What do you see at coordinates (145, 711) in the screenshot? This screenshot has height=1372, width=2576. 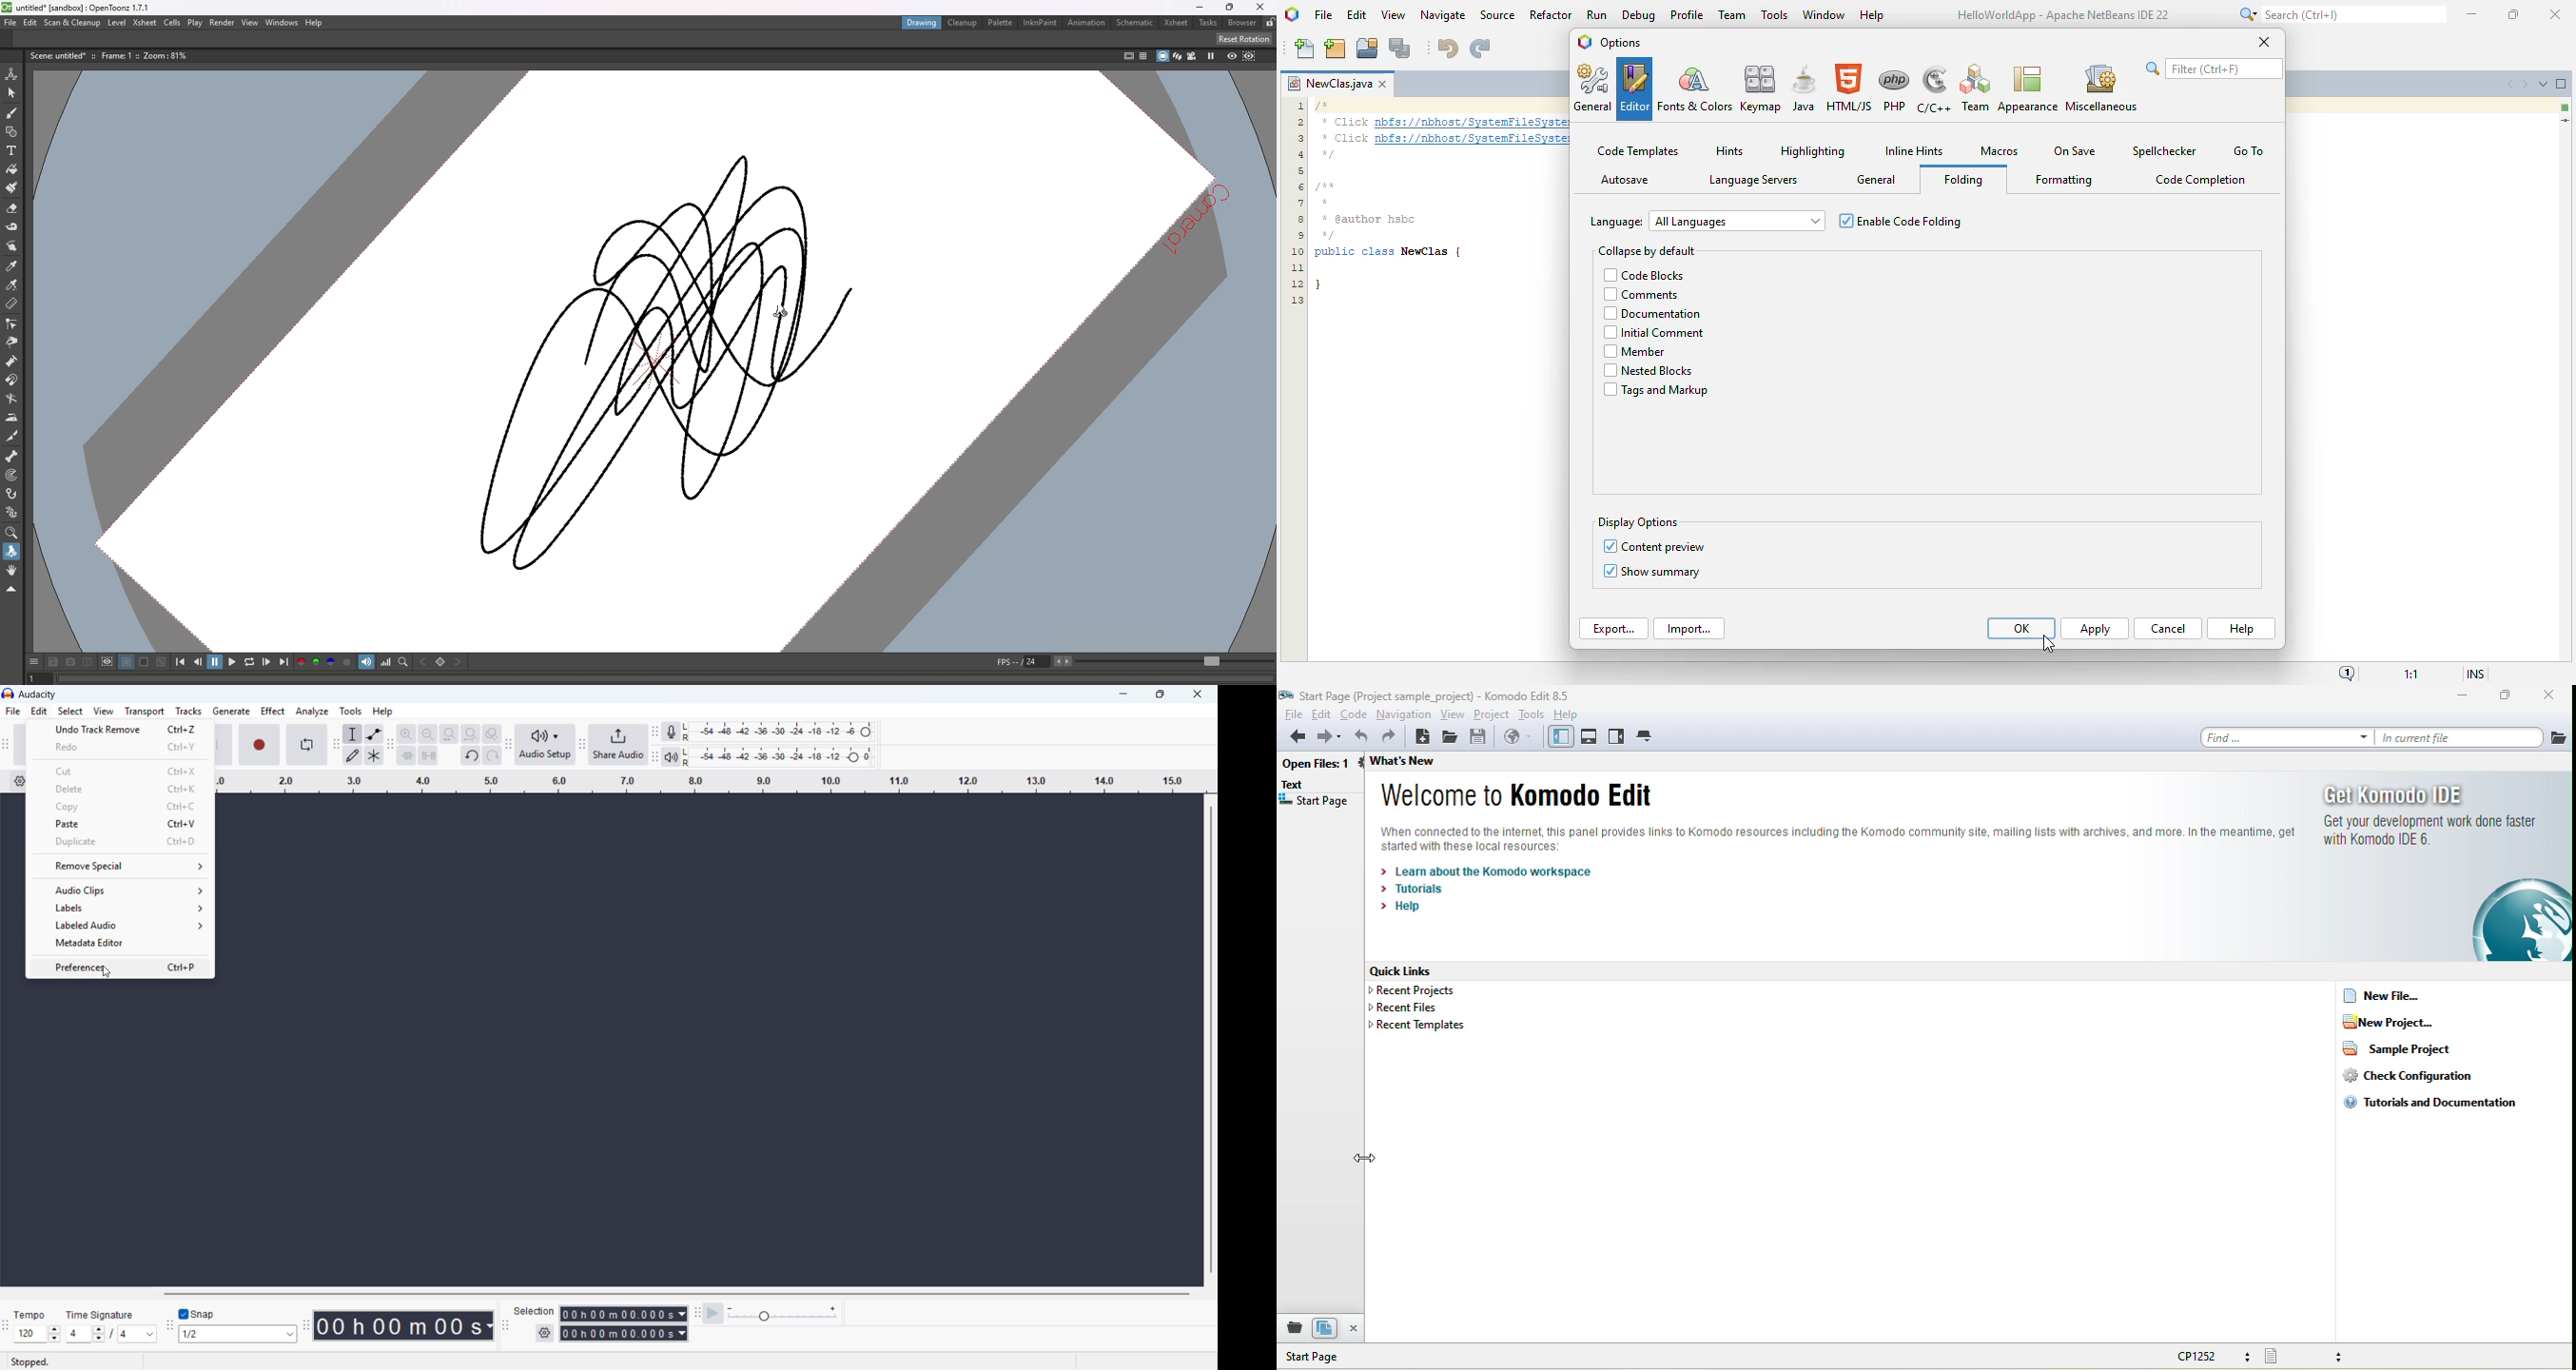 I see `transport` at bounding box center [145, 711].